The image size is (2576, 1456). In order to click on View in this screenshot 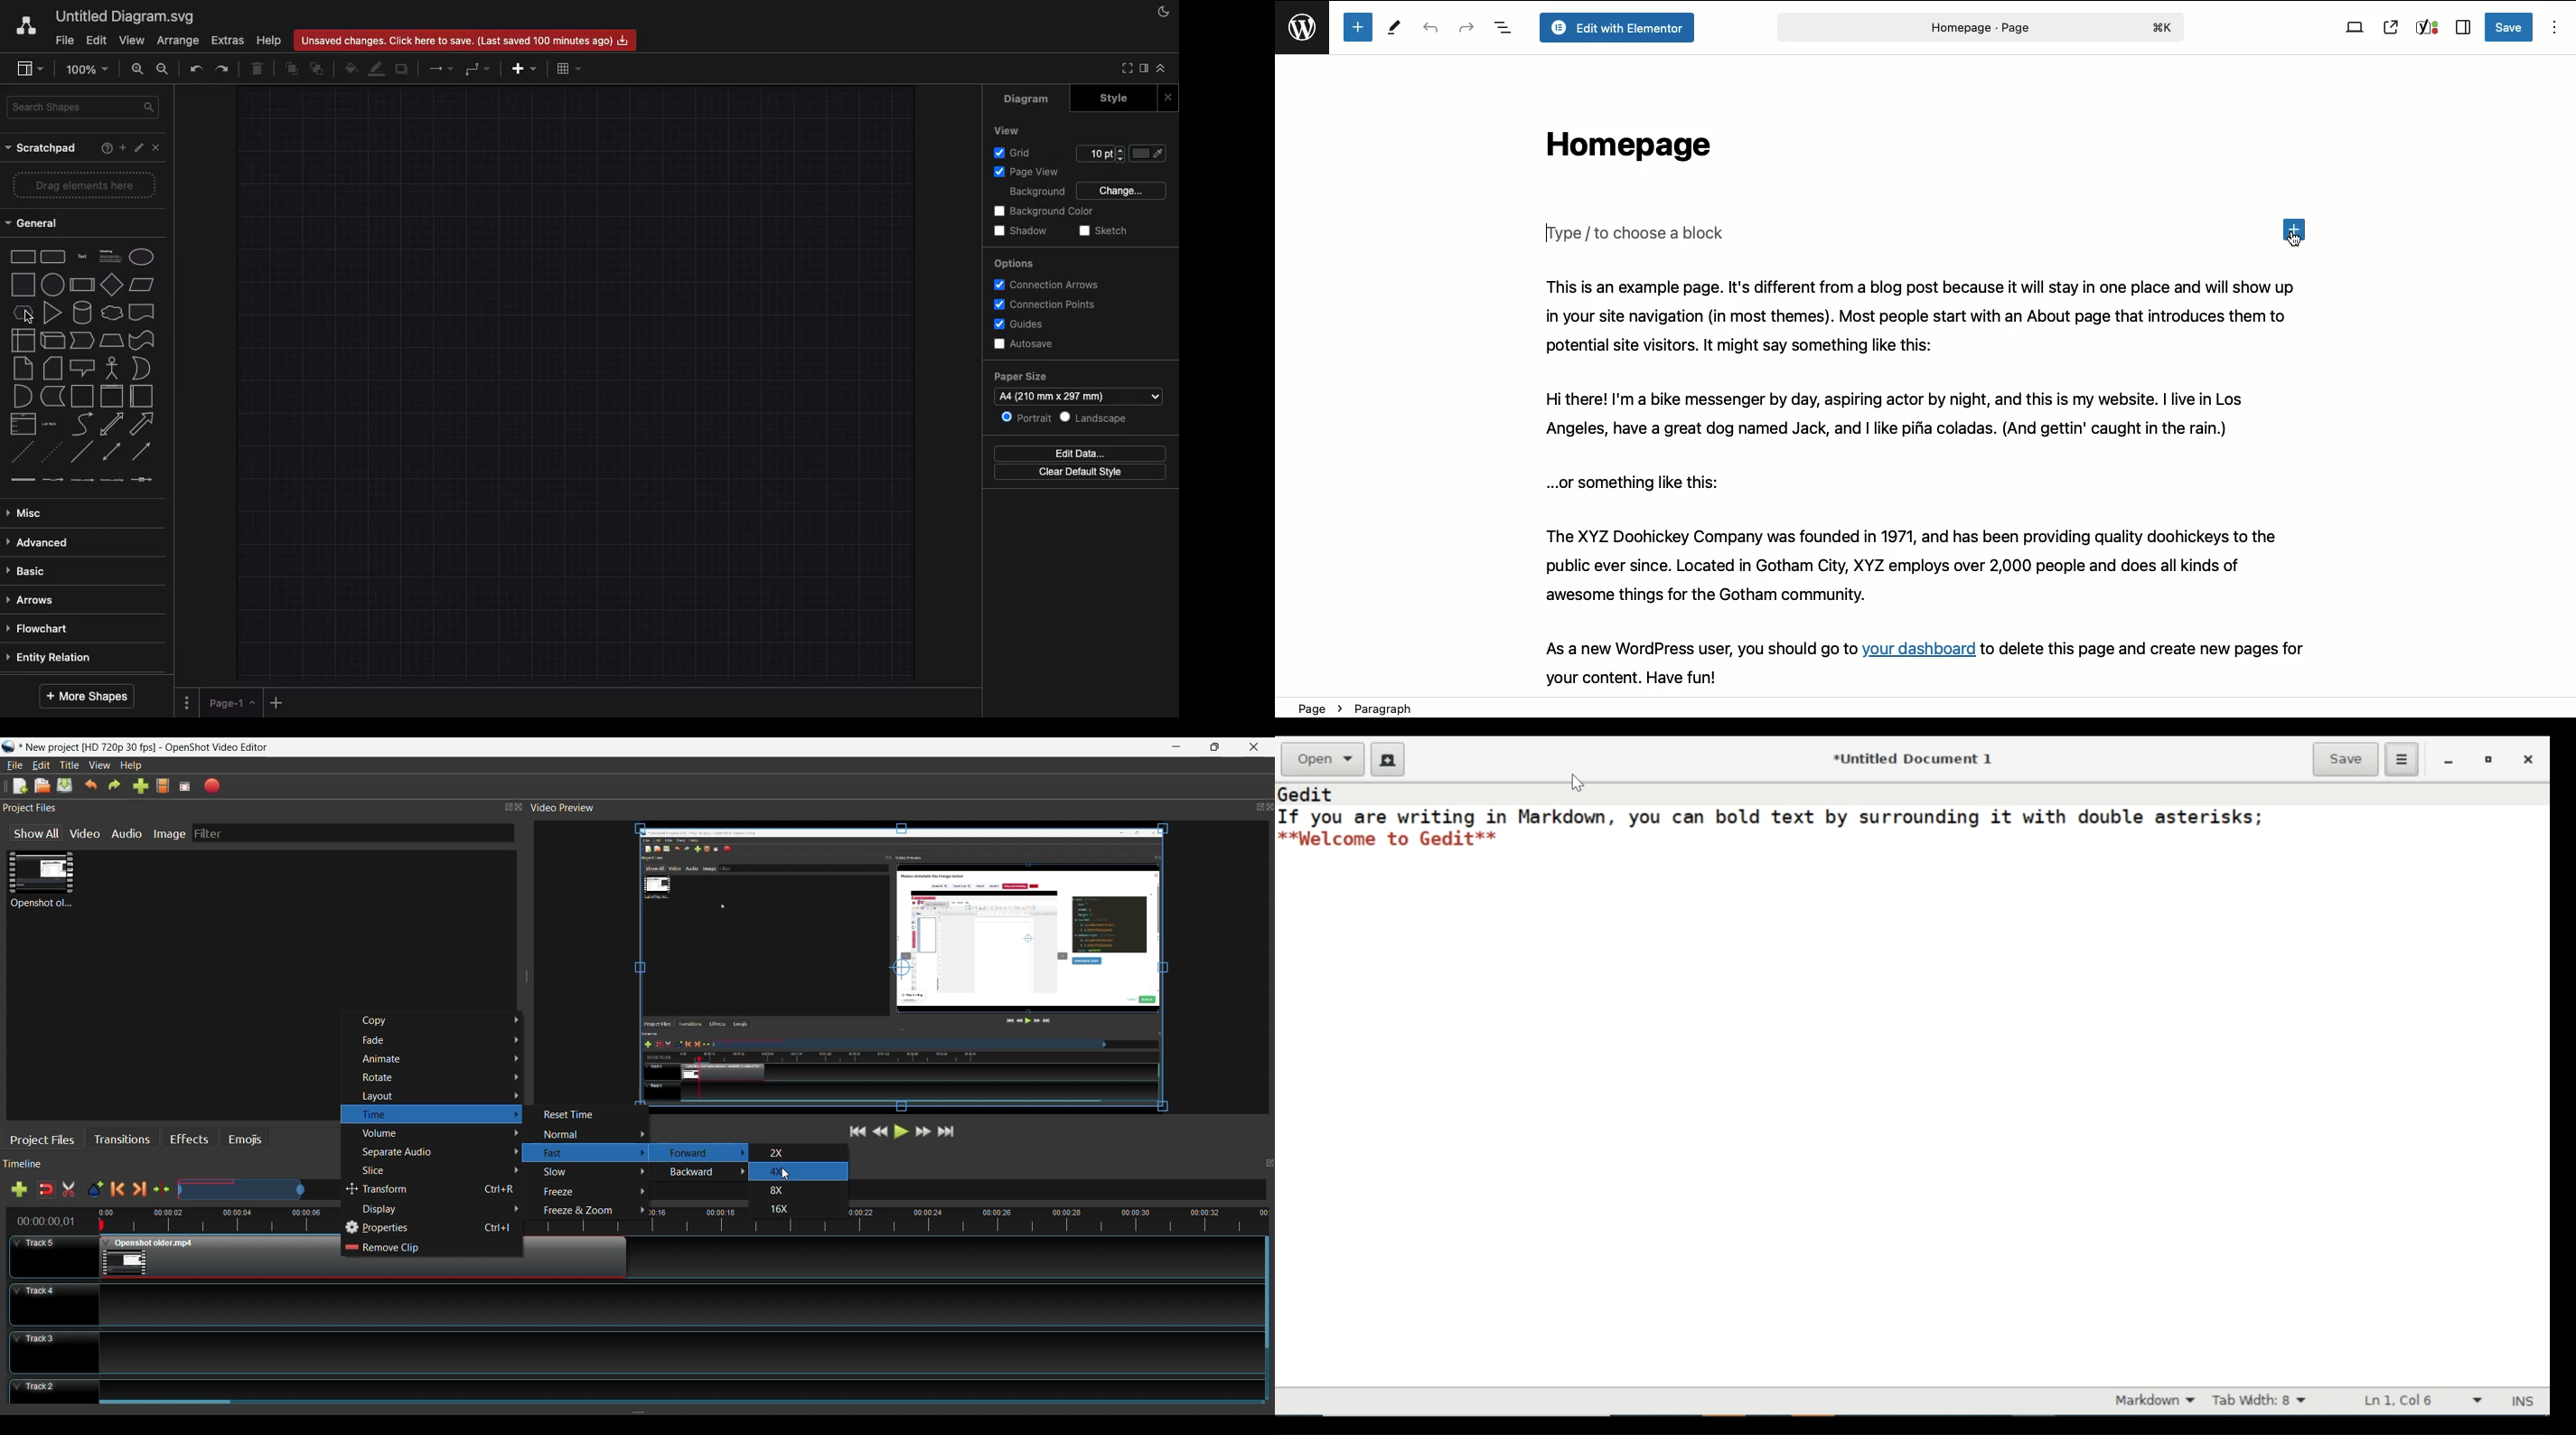, I will do `click(2355, 28)`.